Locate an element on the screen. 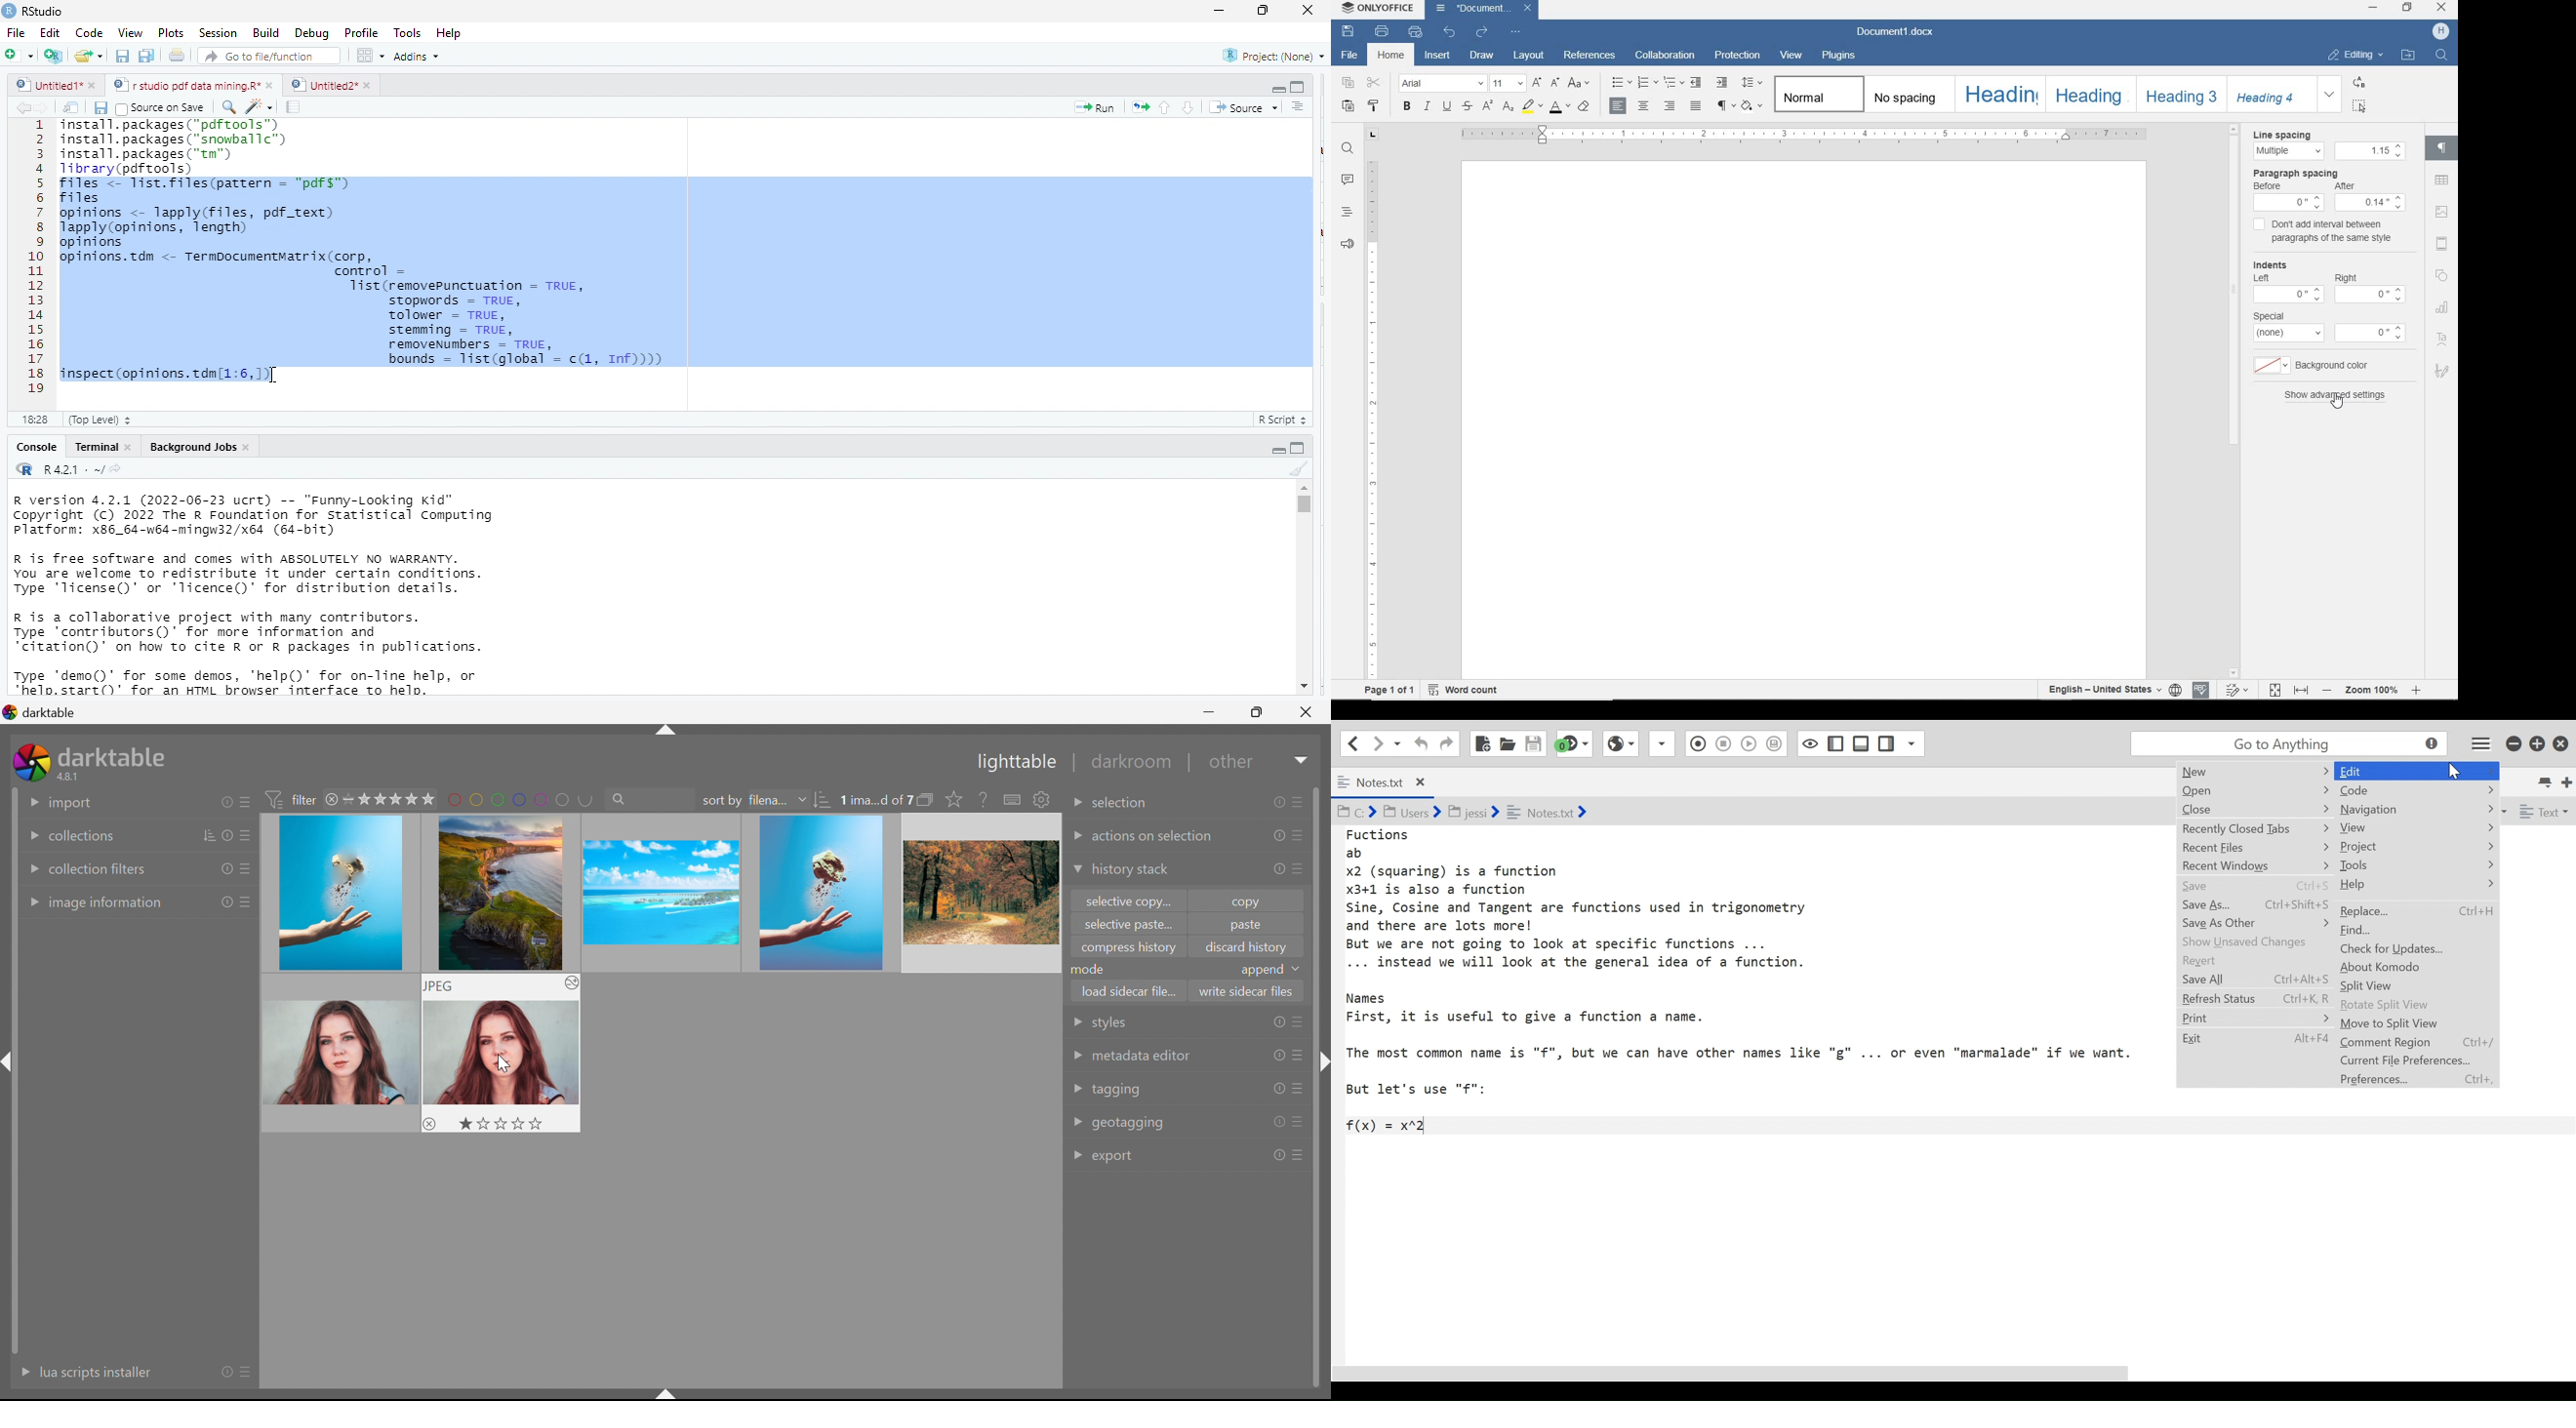 This screenshot has height=1428, width=2576. presets is located at coordinates (245, 802).